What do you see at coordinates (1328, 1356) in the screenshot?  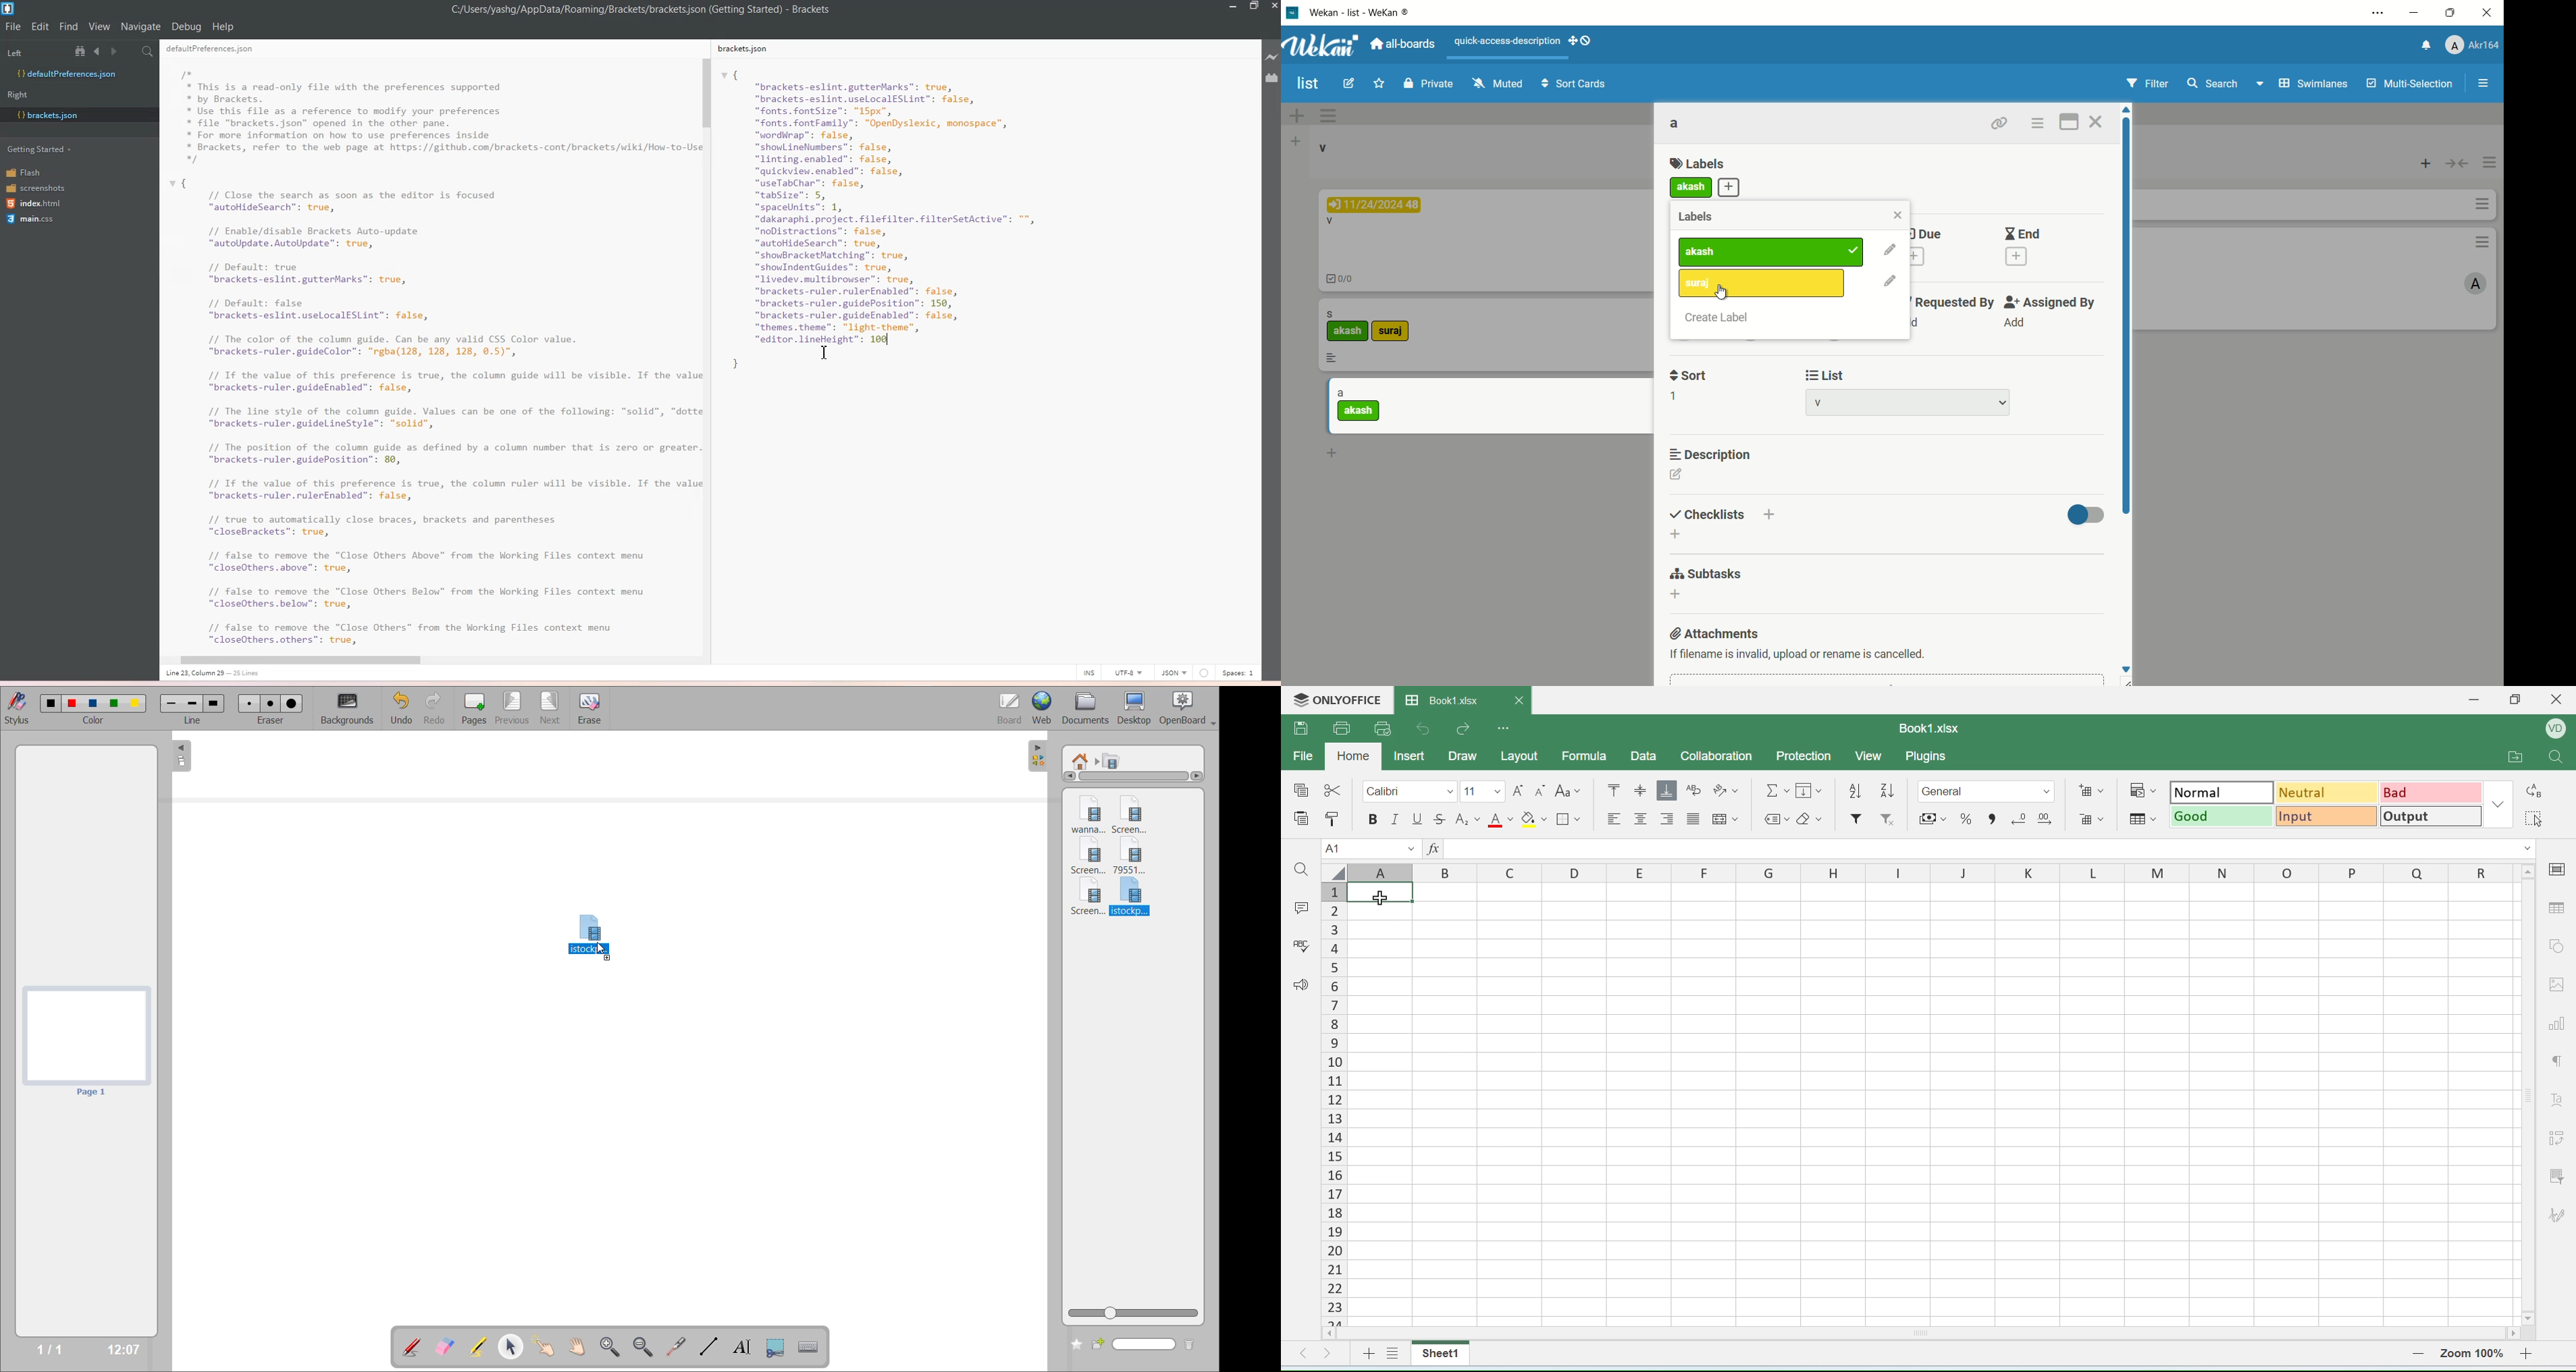 I see `move right` at bounding box center [1328, 1356].